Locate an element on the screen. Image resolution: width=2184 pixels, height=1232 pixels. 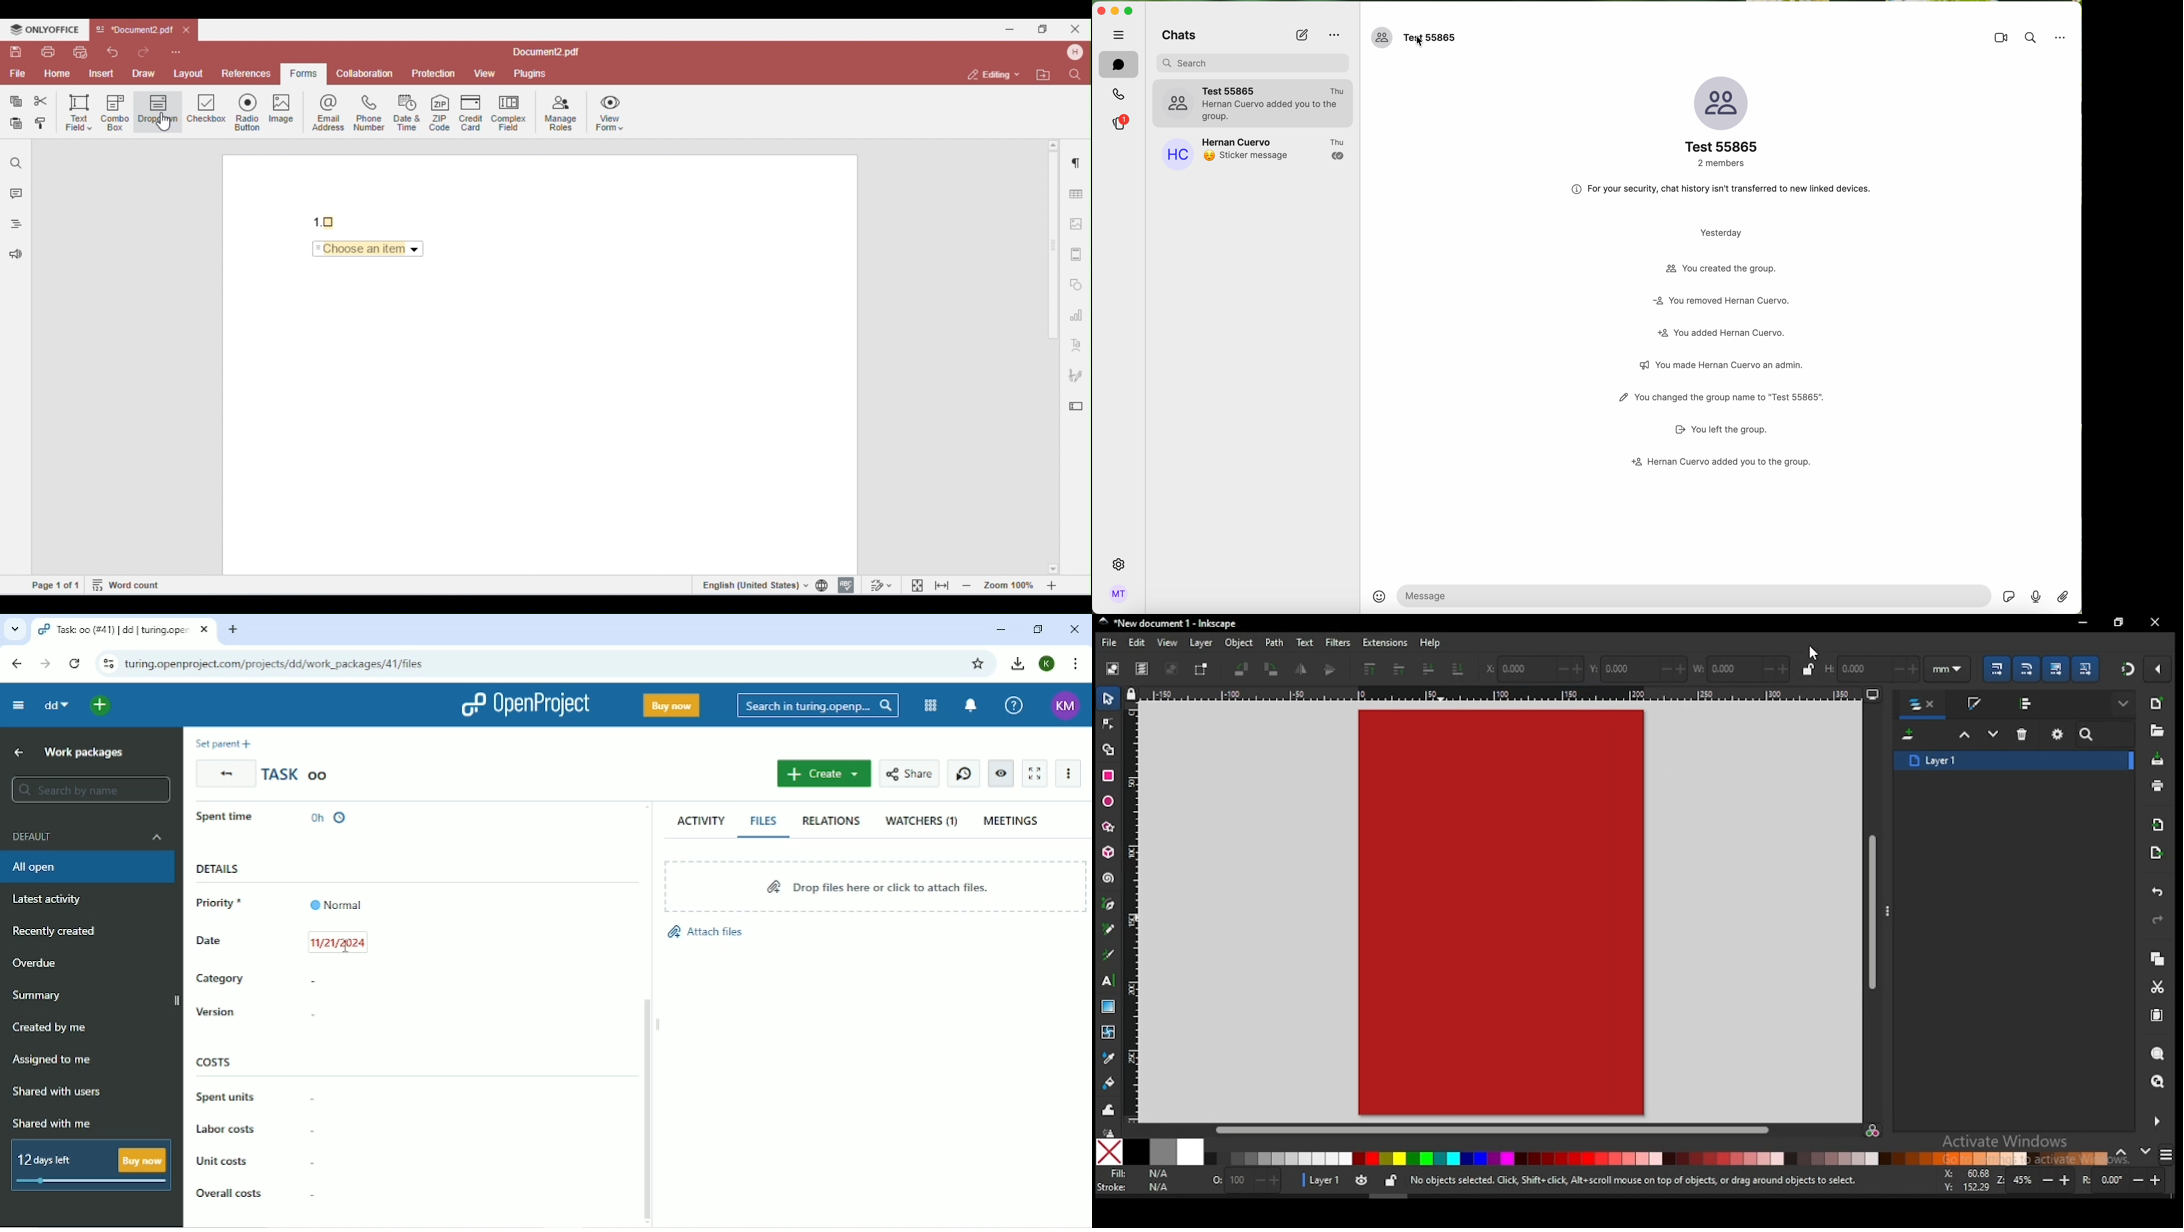
text is located at coordinates (1304, 642).